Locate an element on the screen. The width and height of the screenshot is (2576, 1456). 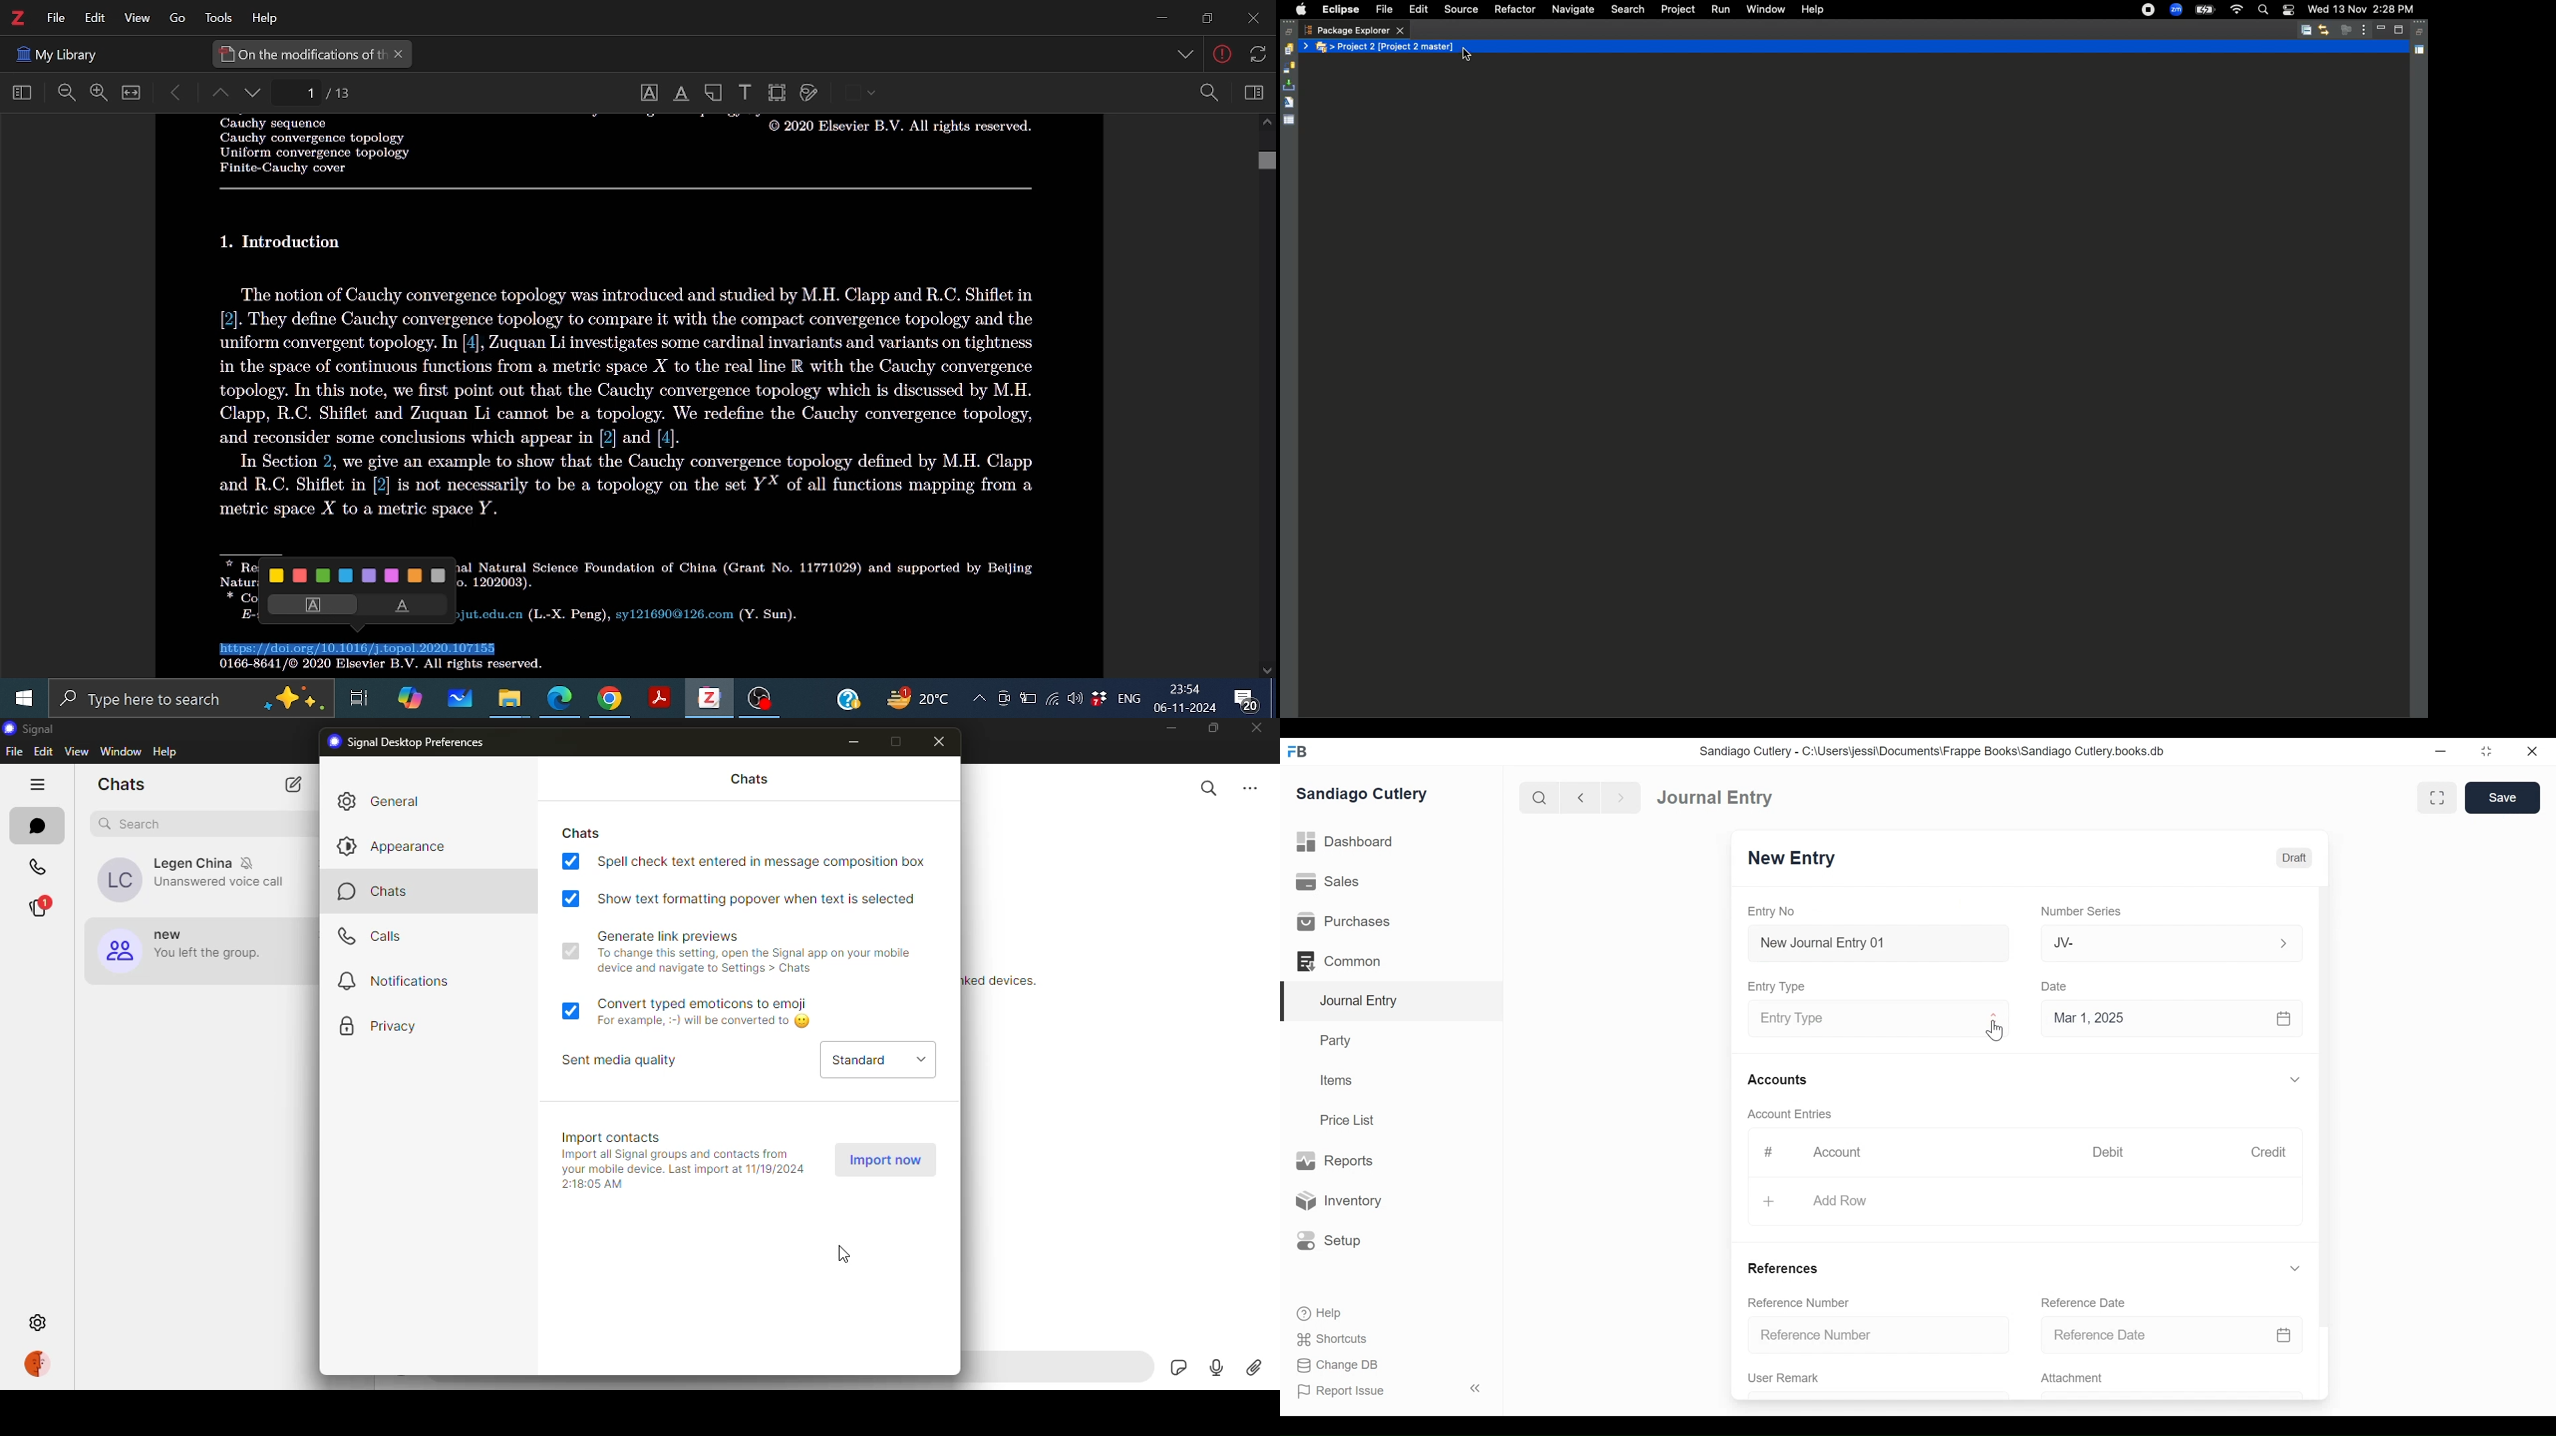
 is located at coordinates (373, 667).